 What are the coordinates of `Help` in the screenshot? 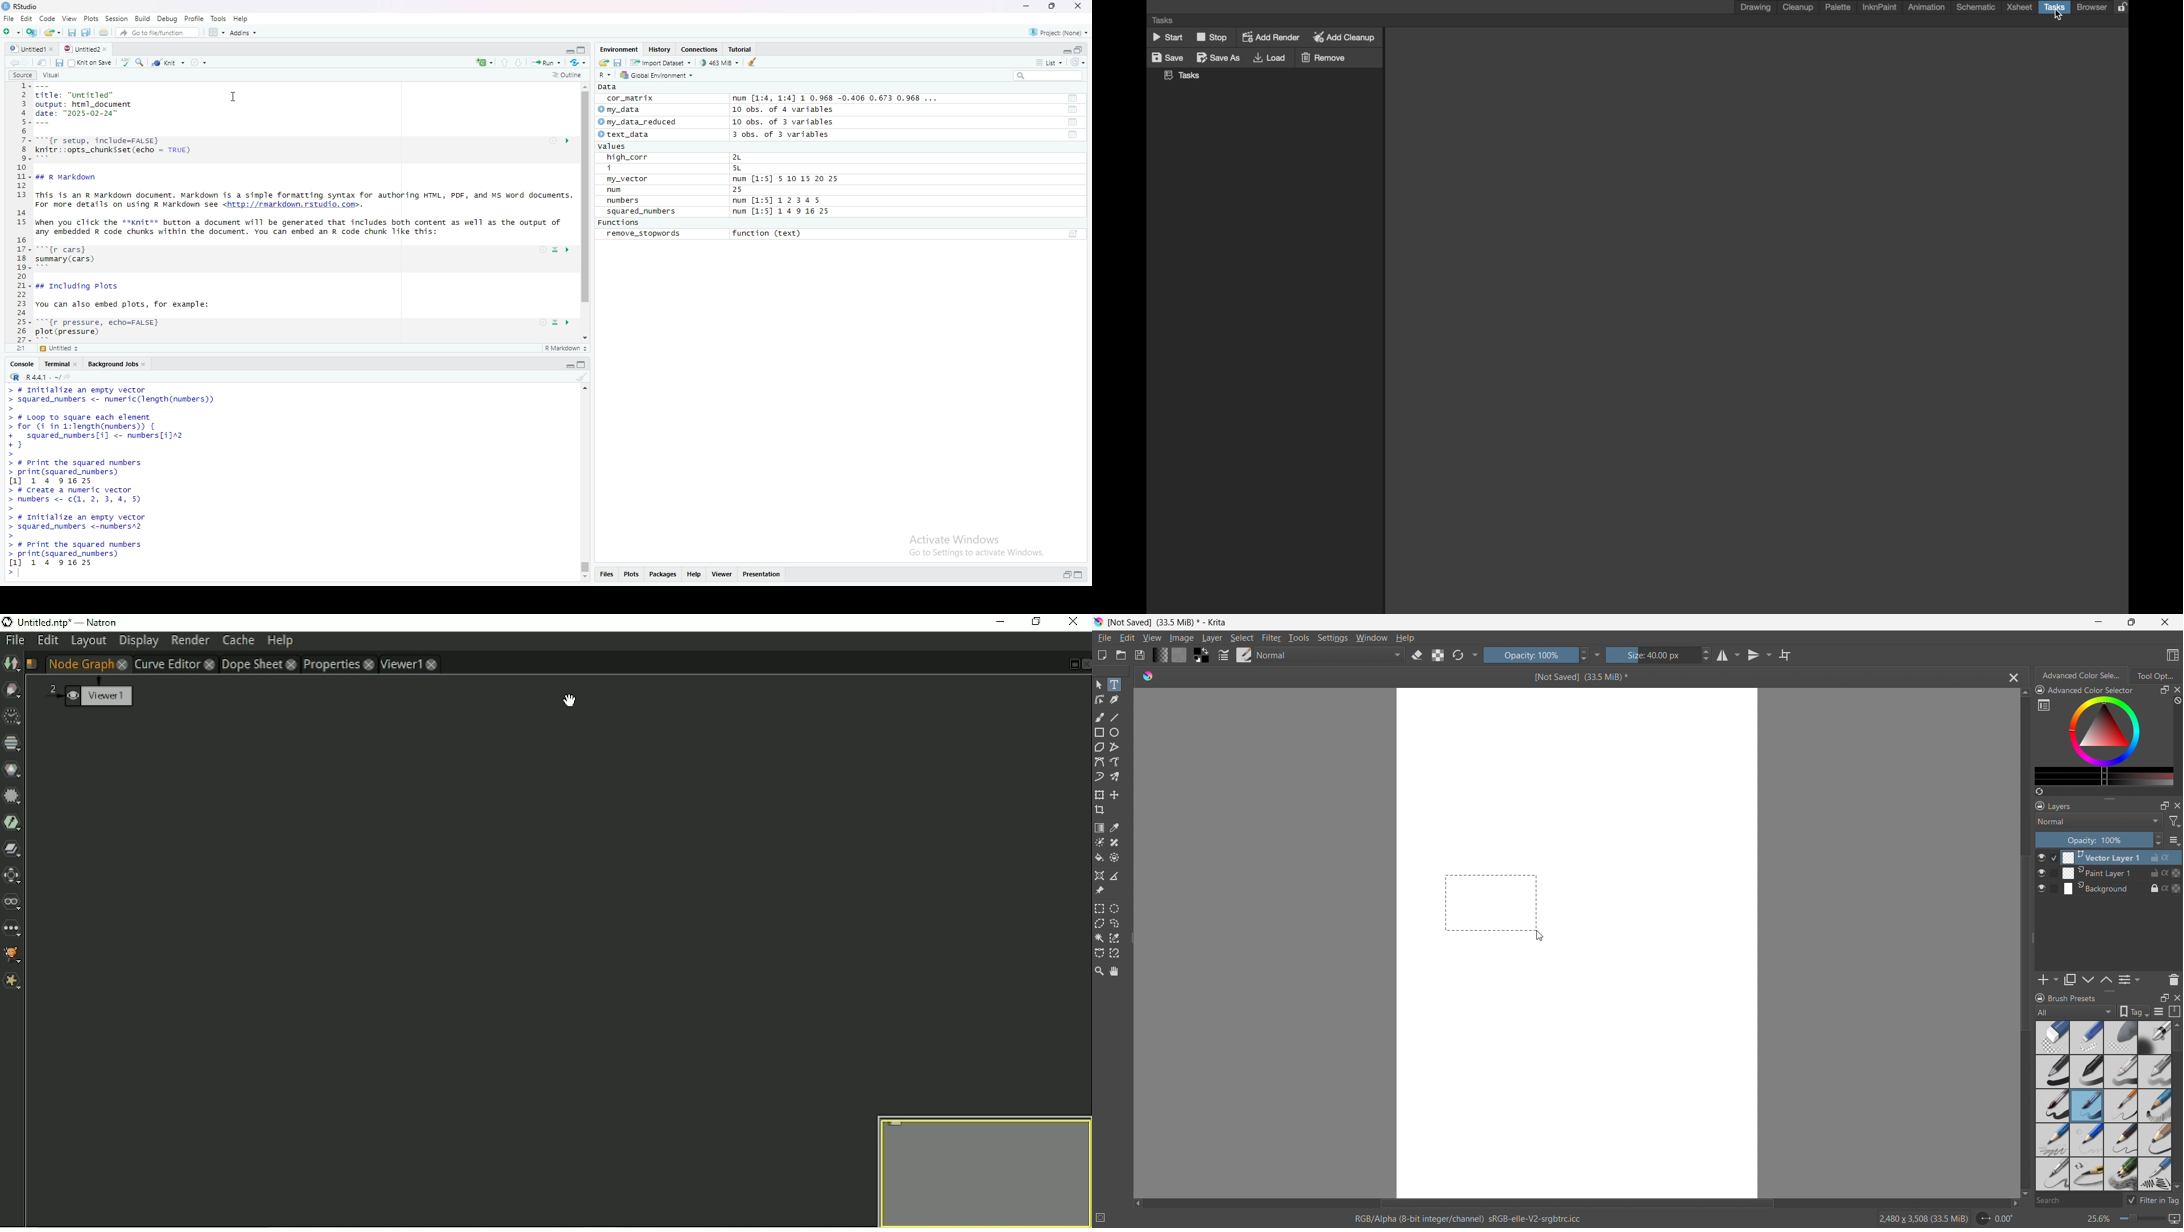 It's located at (696, 577).